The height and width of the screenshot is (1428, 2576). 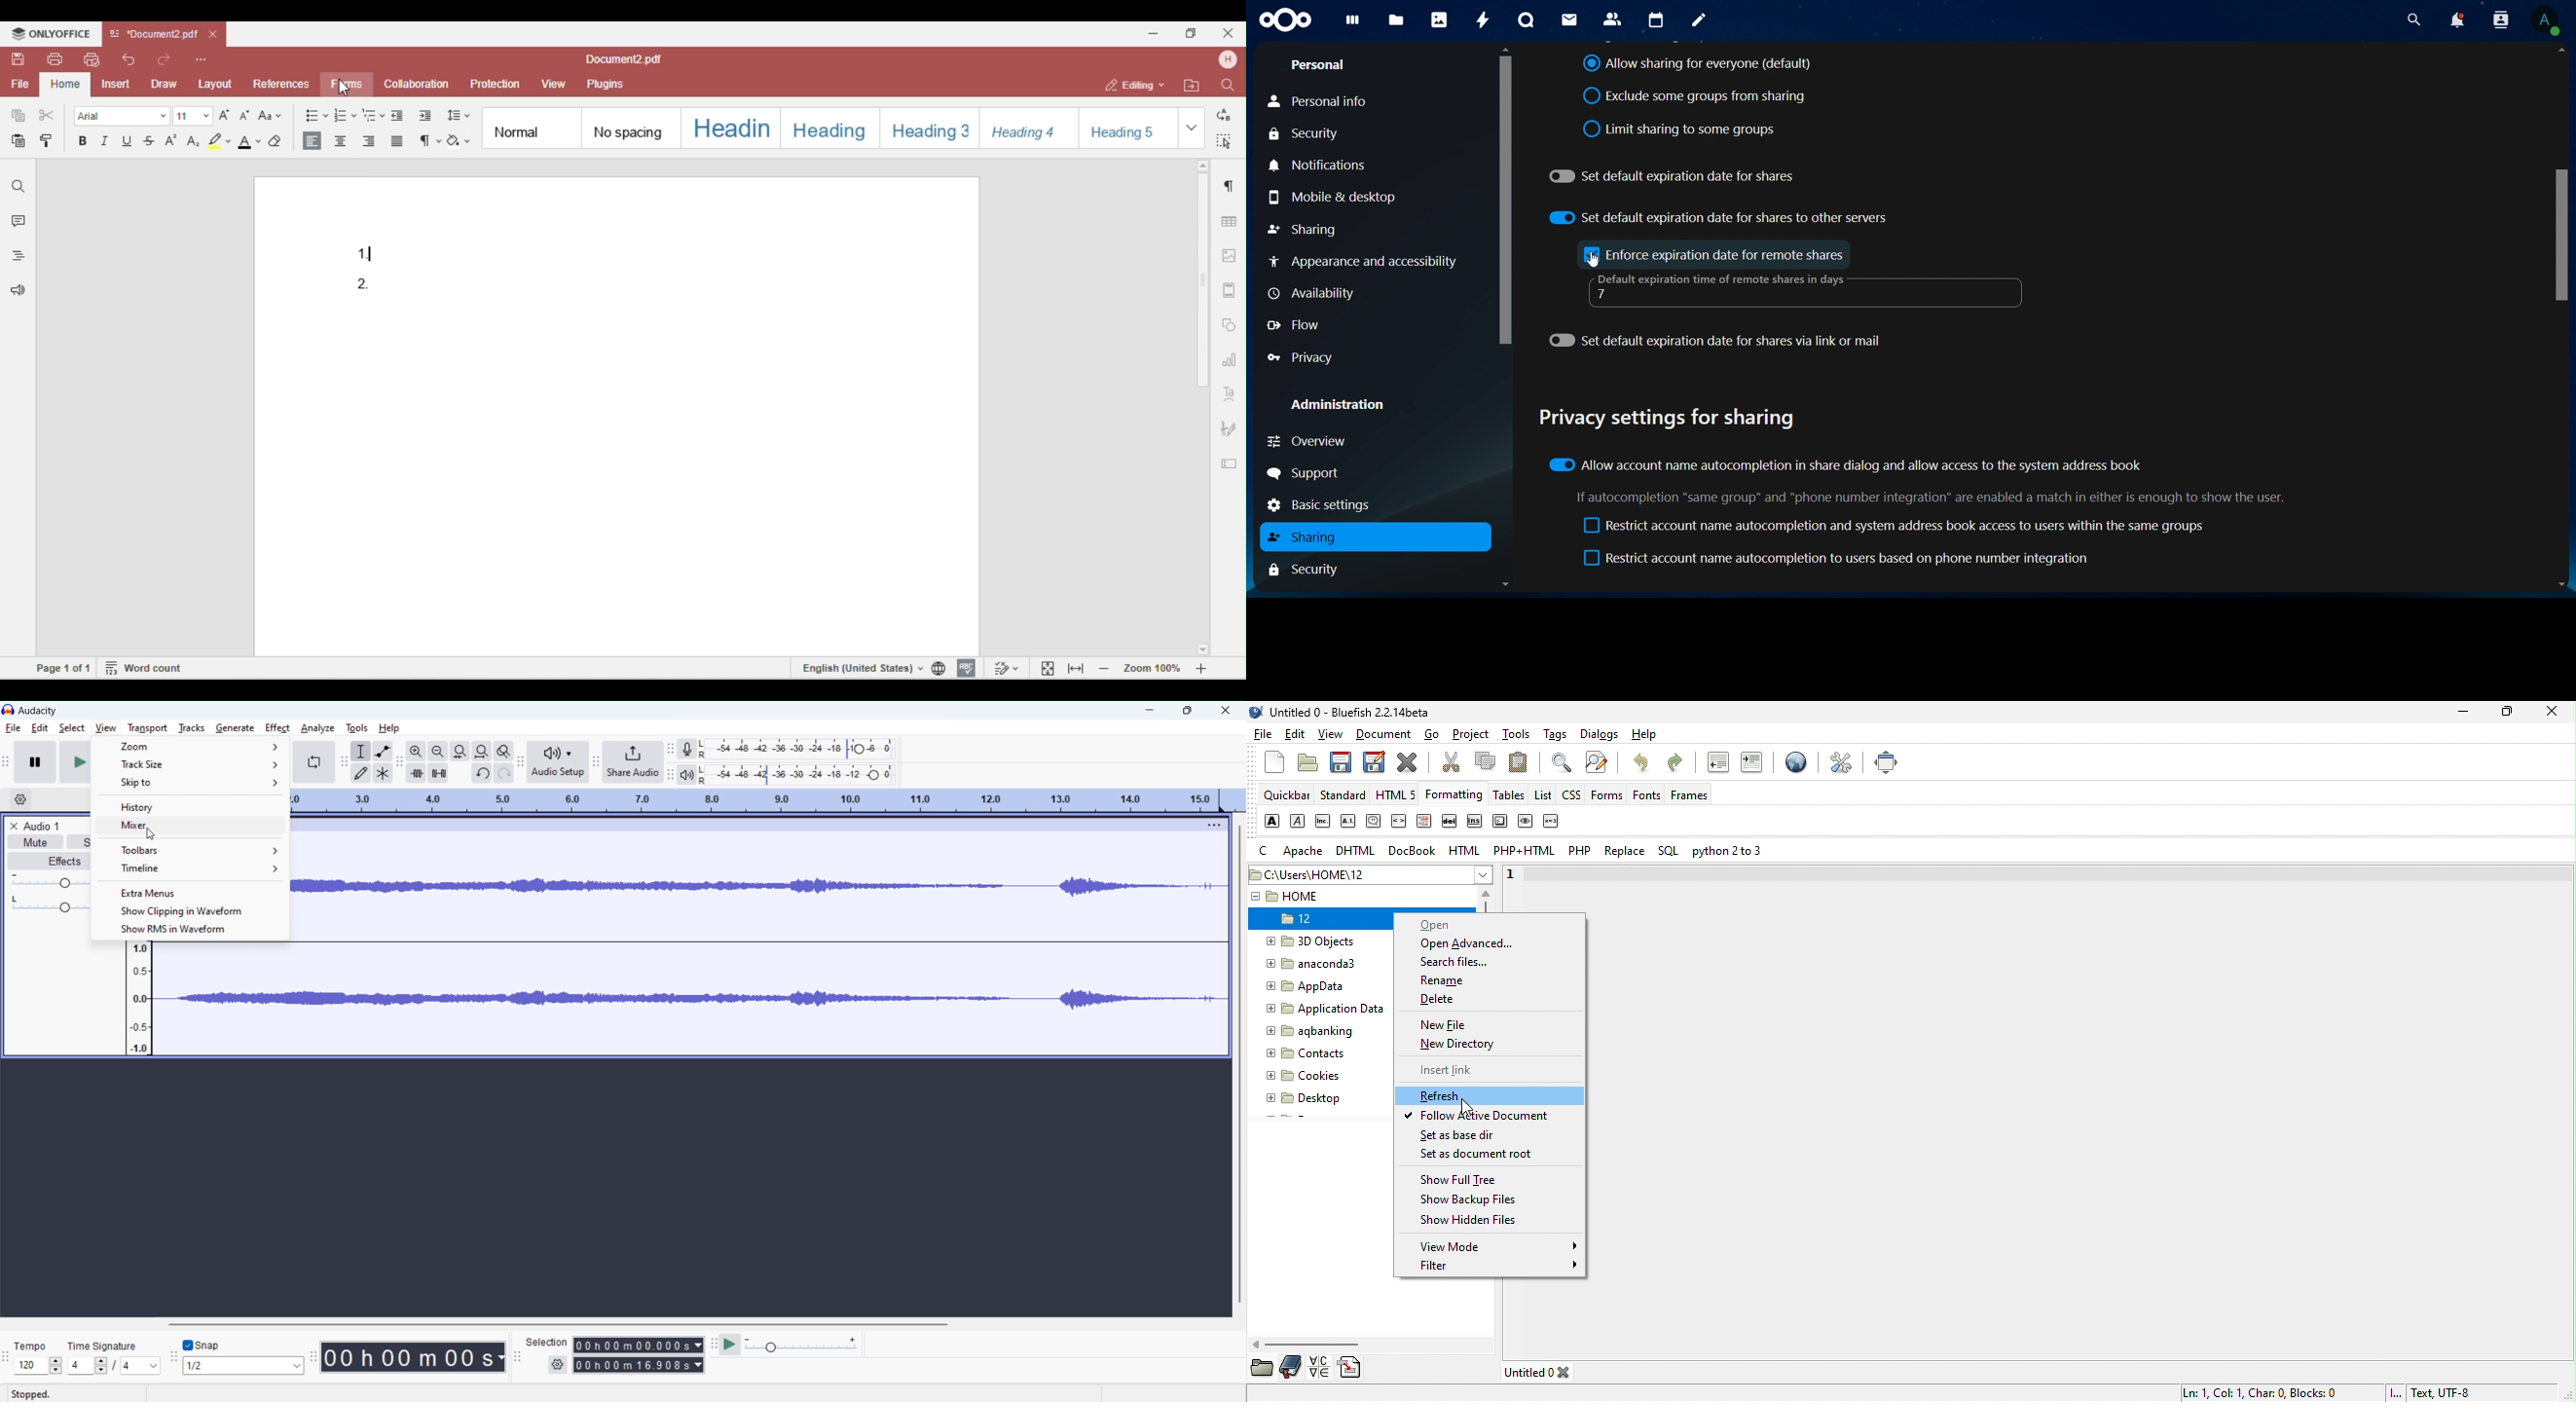 I want to click on list, so click(x=1544, y=793).